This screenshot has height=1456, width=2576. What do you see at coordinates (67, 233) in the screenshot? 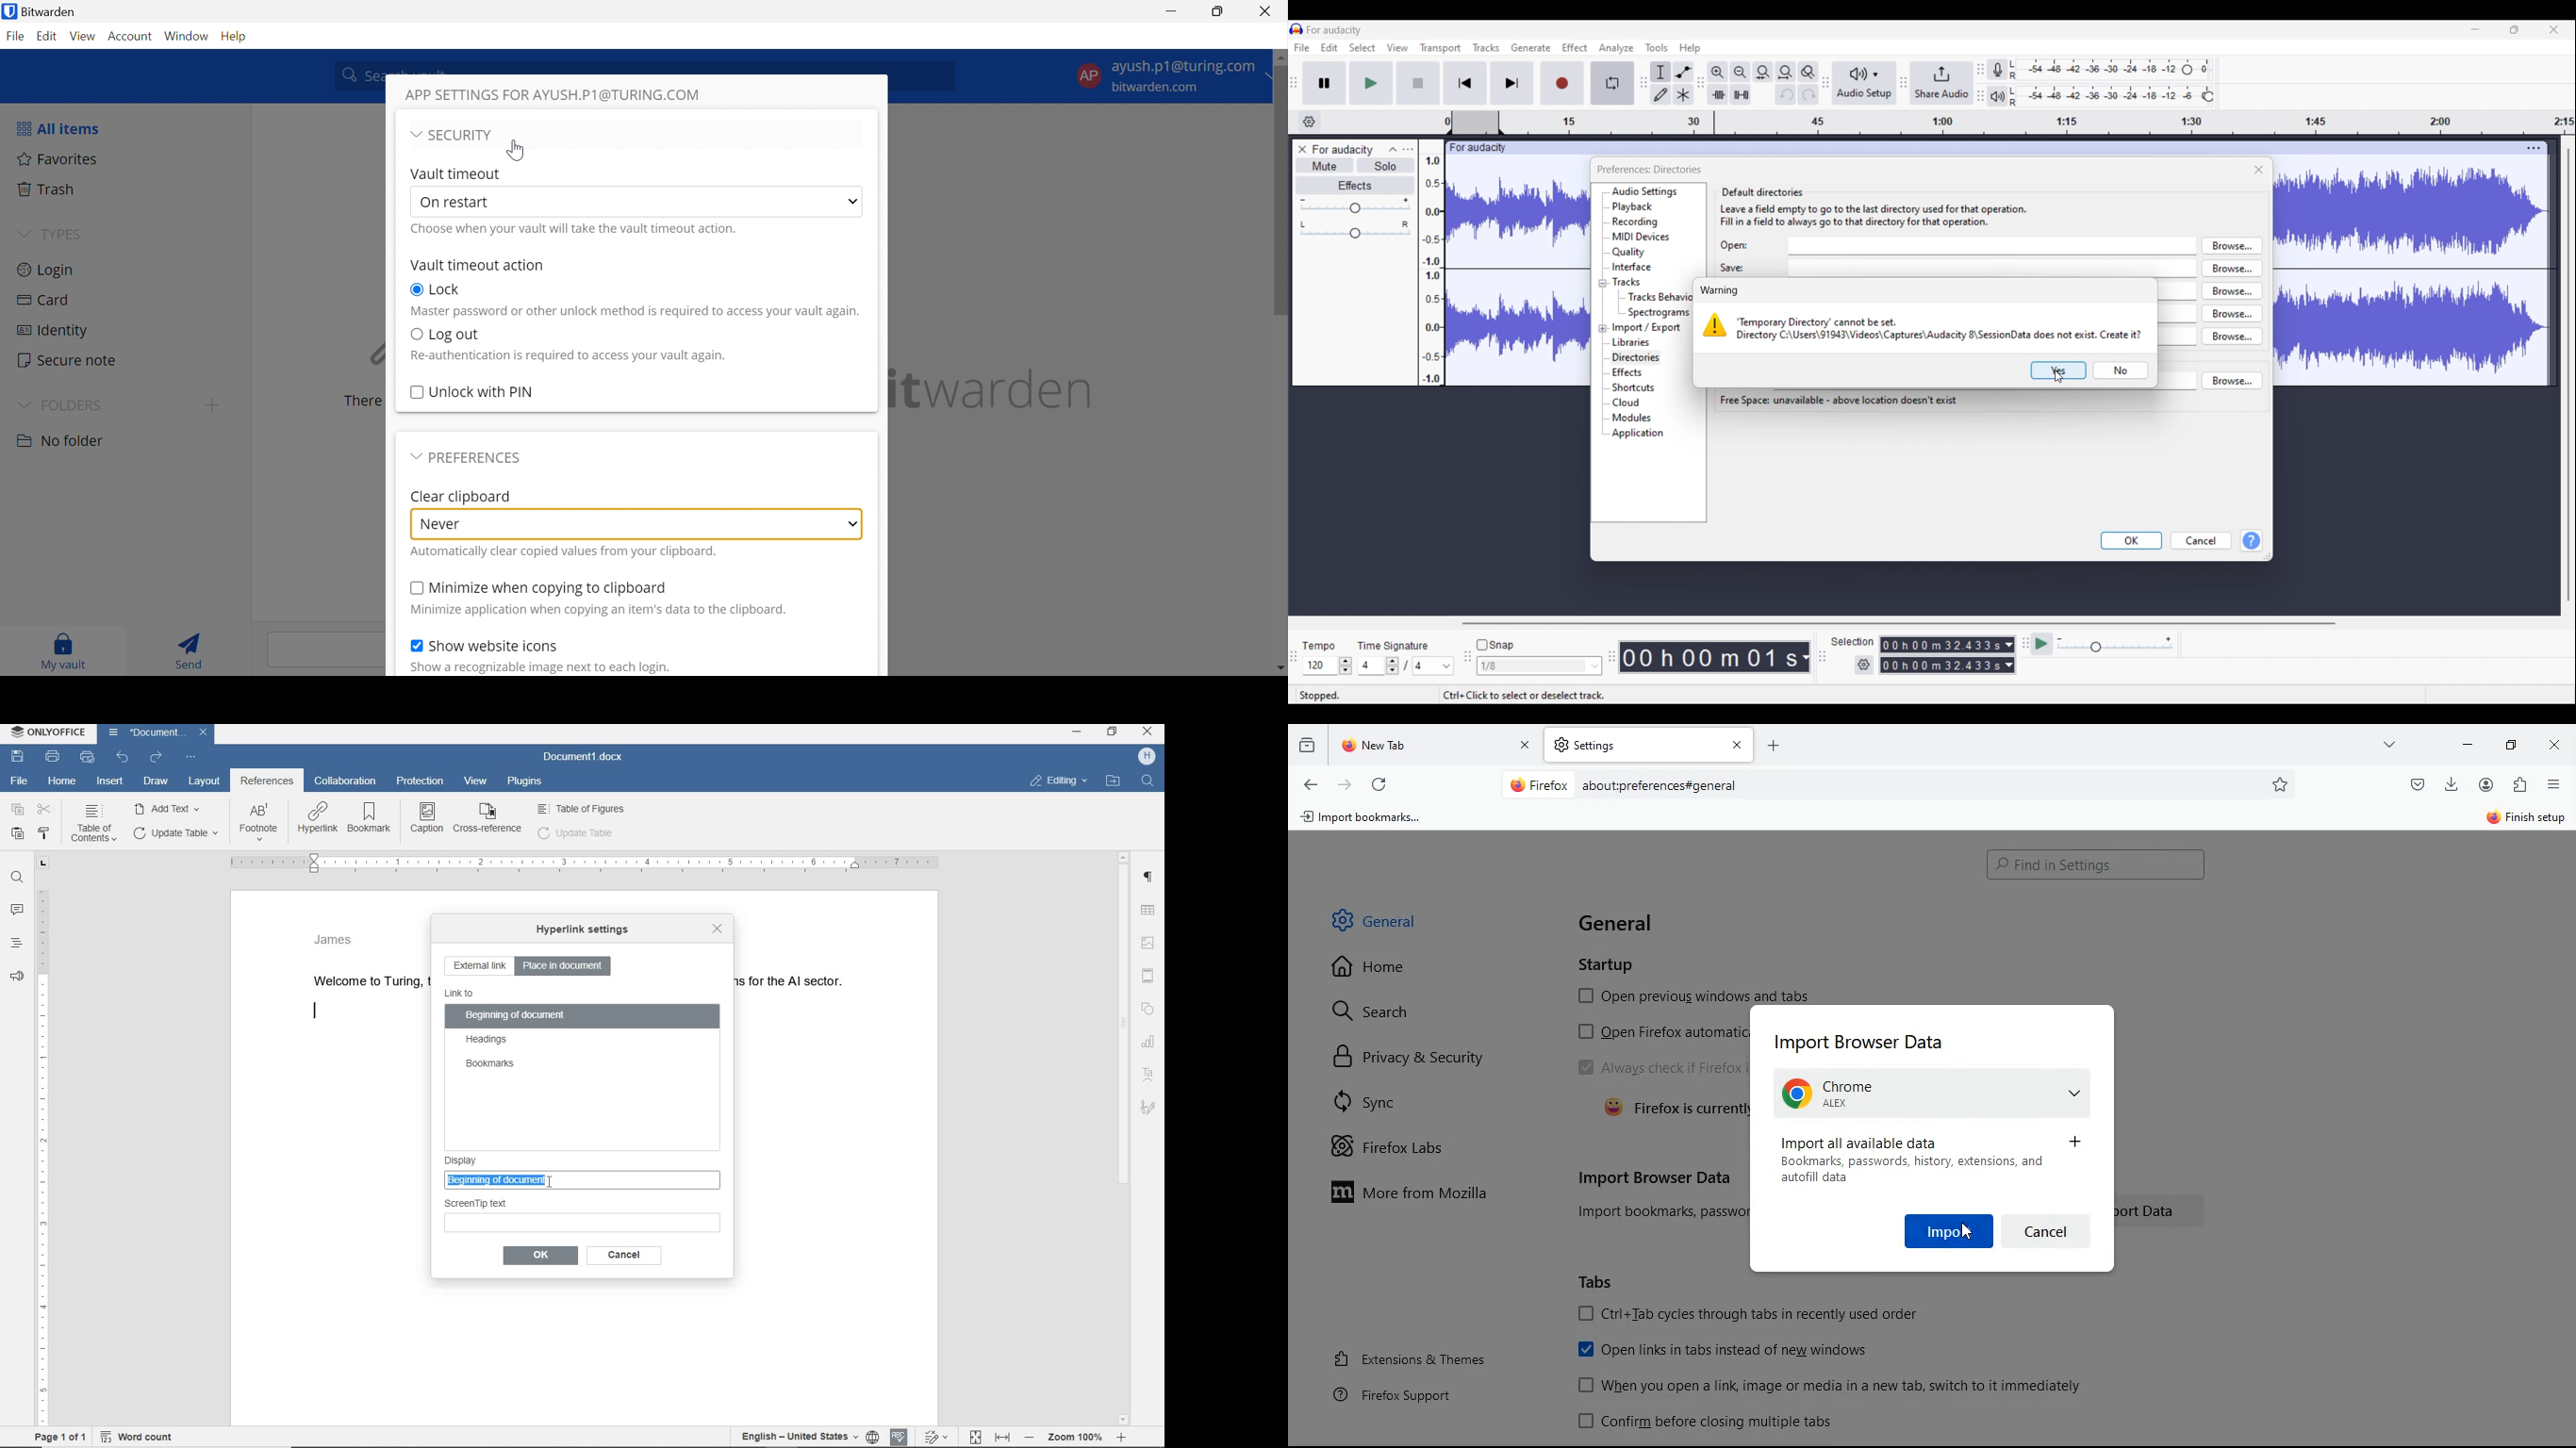
I see `TYPES` at bounding box center [67, 233].